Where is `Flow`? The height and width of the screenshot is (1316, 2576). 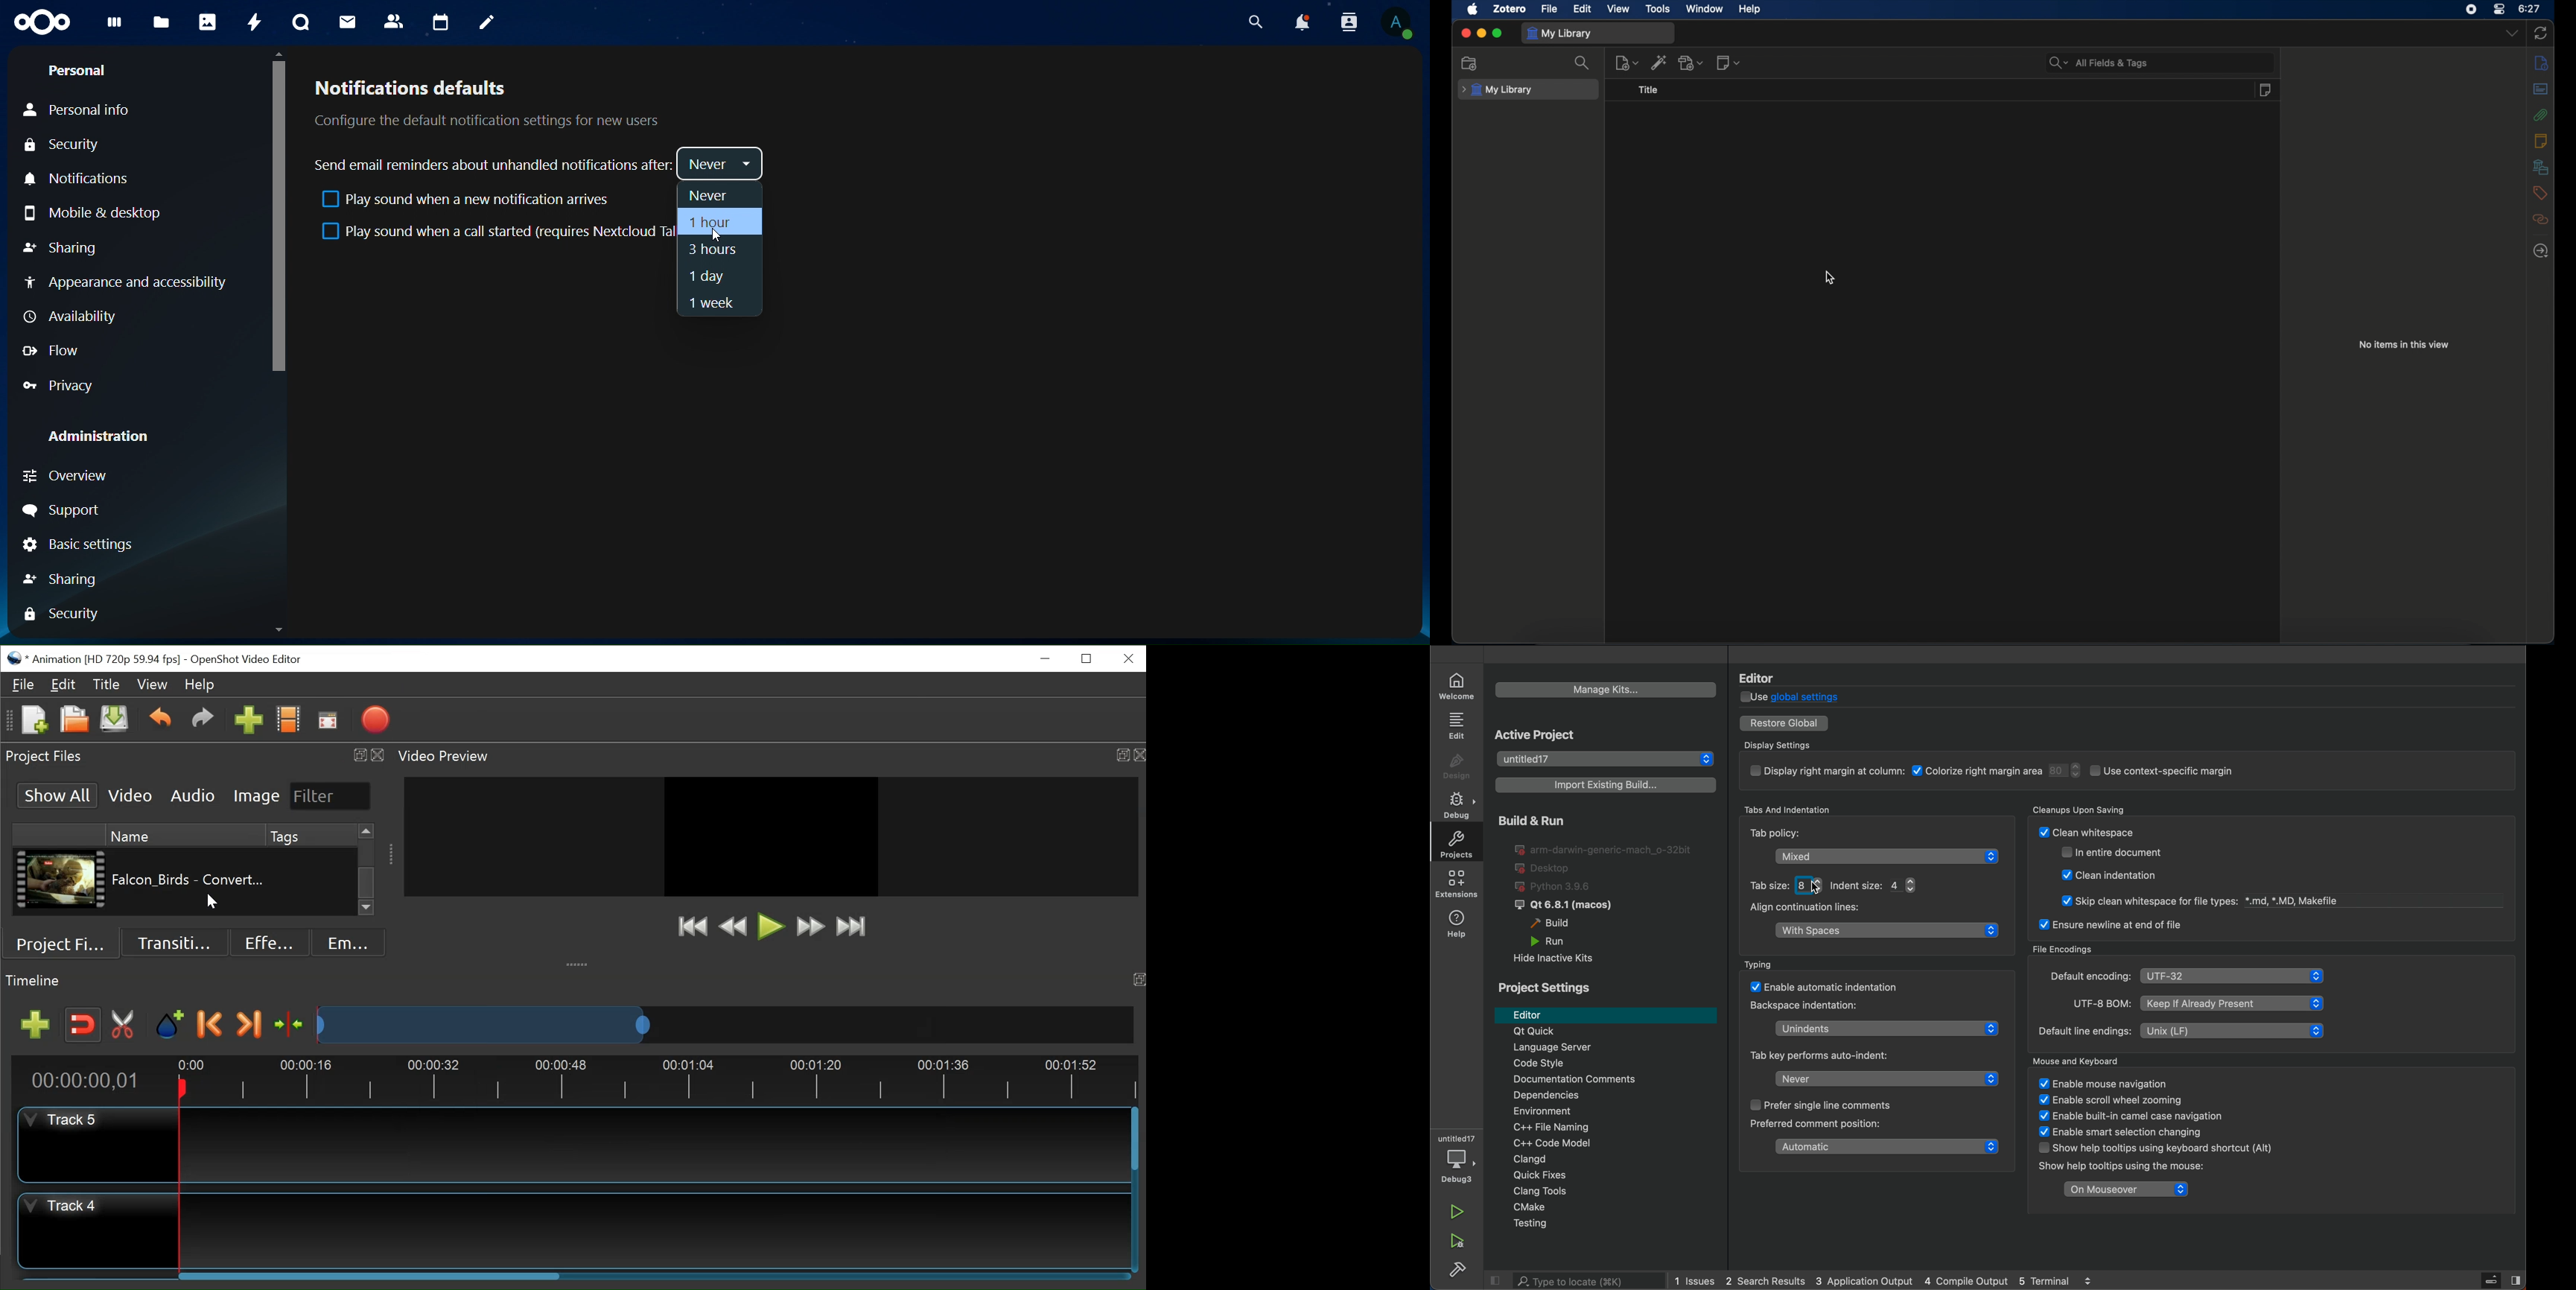 Flow is located at coordinates (51, 351).